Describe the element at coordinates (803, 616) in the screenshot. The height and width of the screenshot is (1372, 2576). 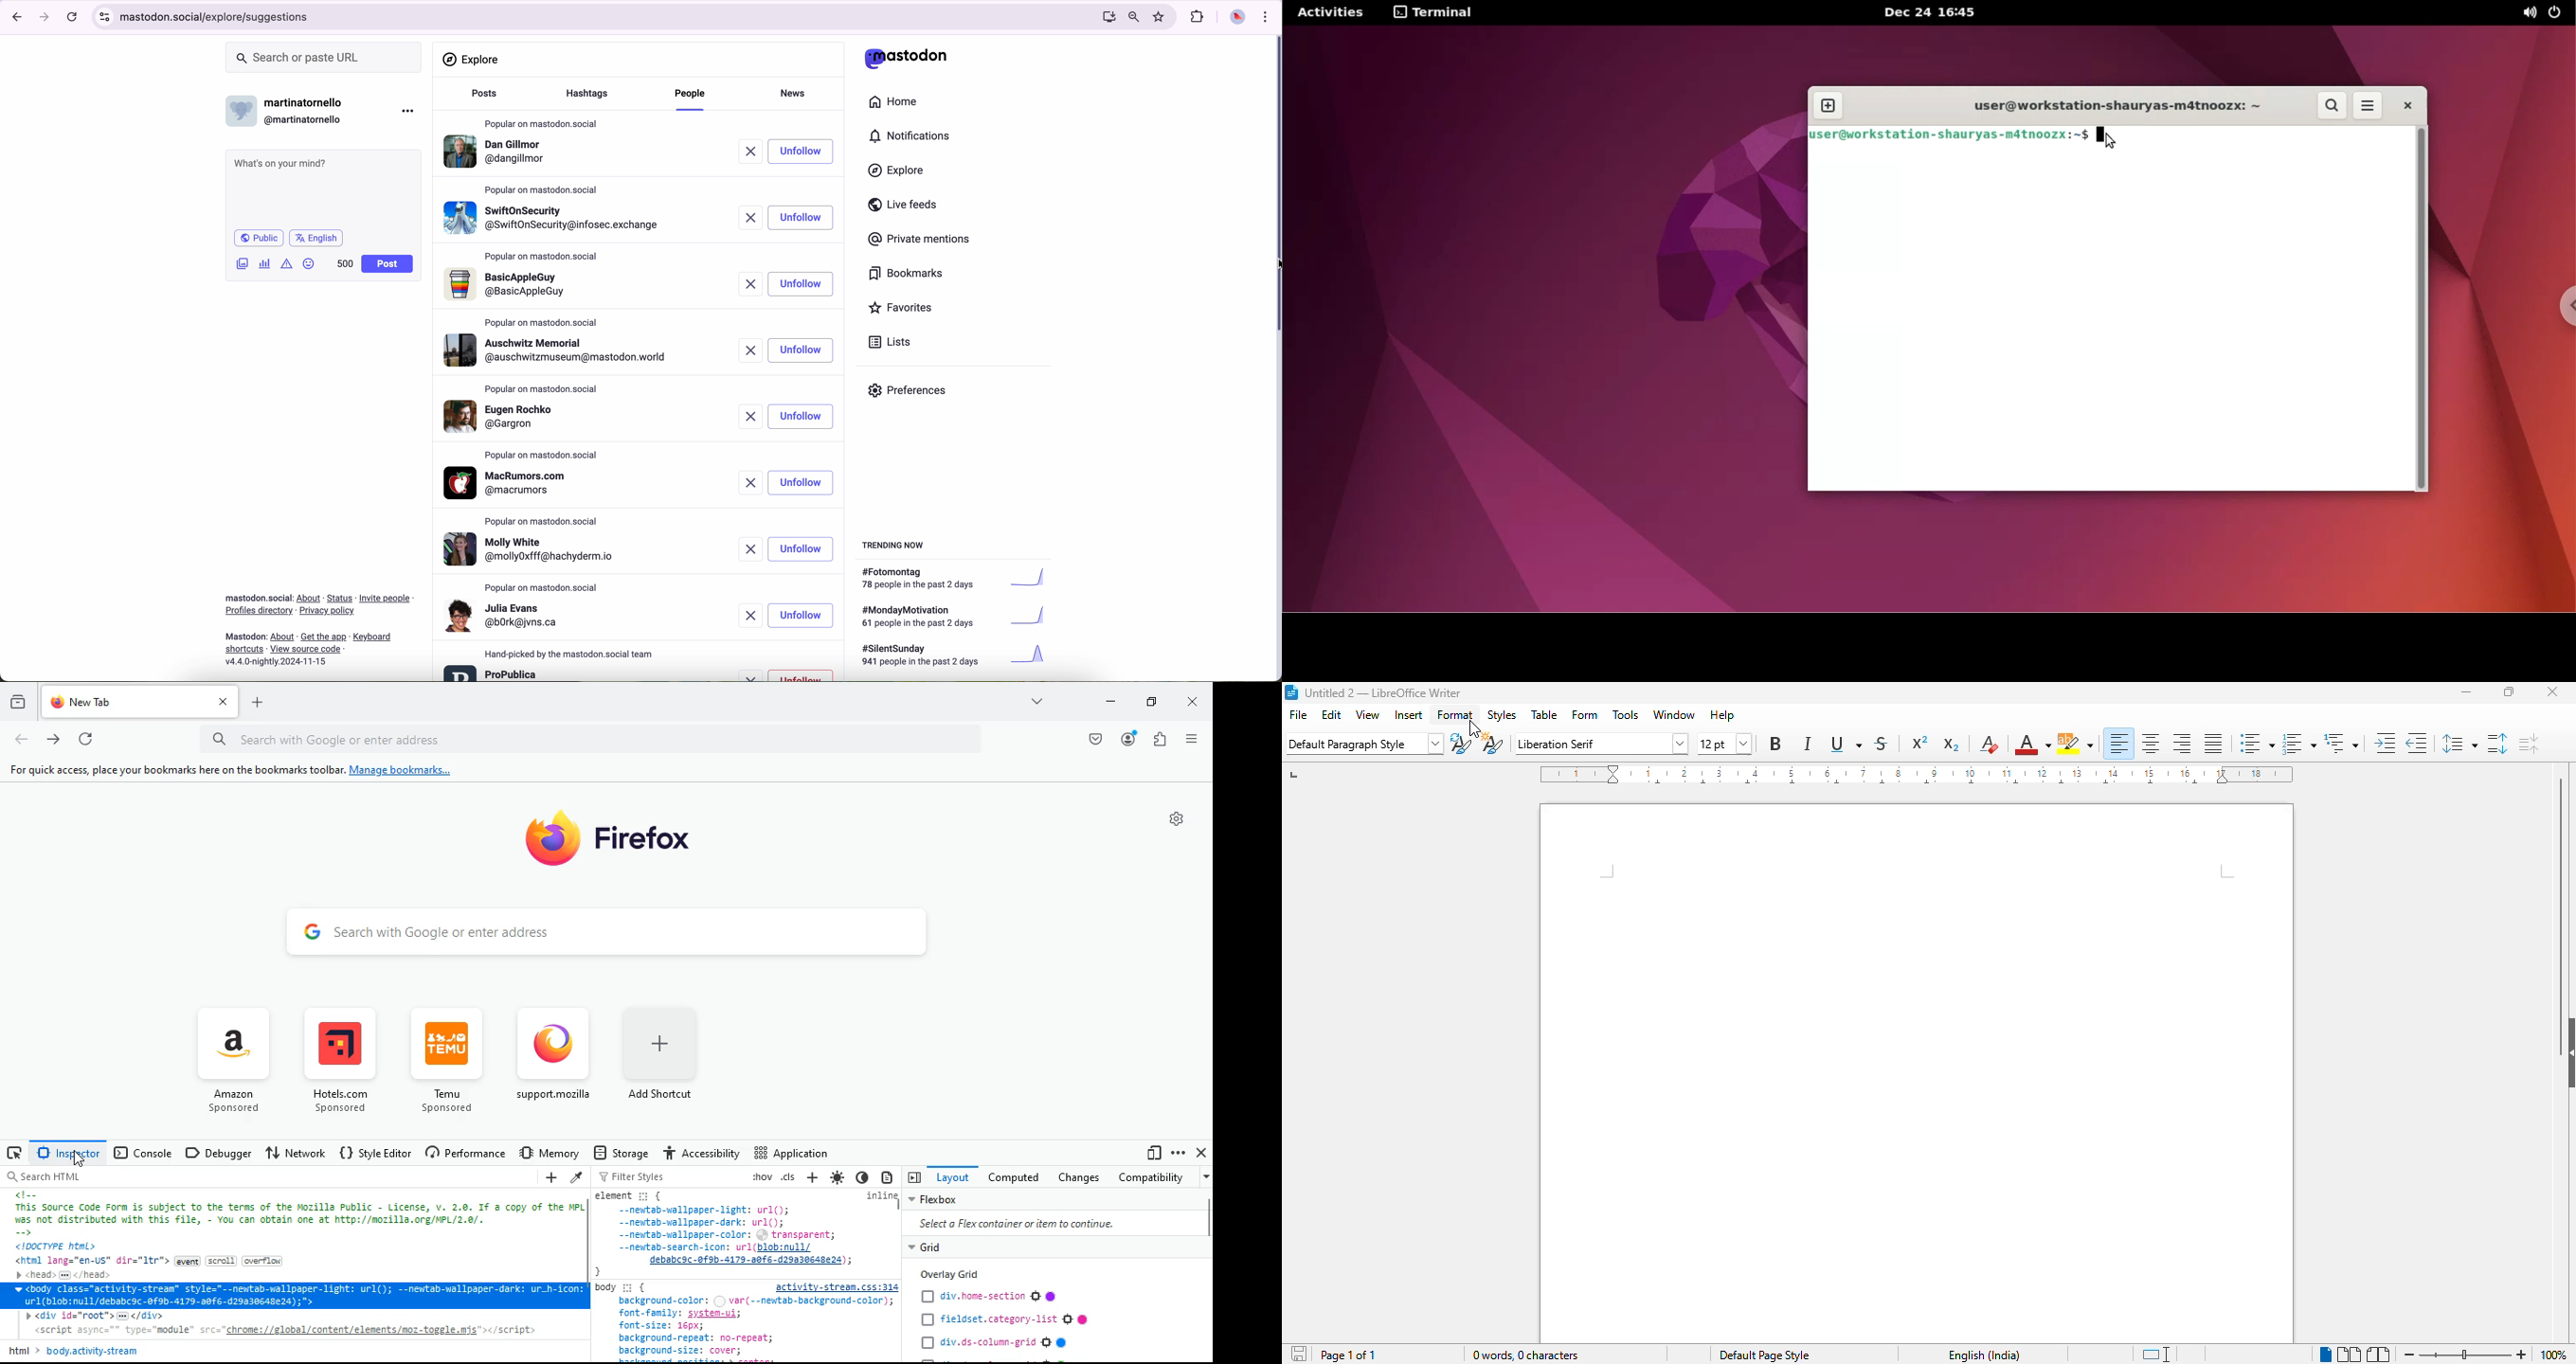
I see `unfollow` at that location.